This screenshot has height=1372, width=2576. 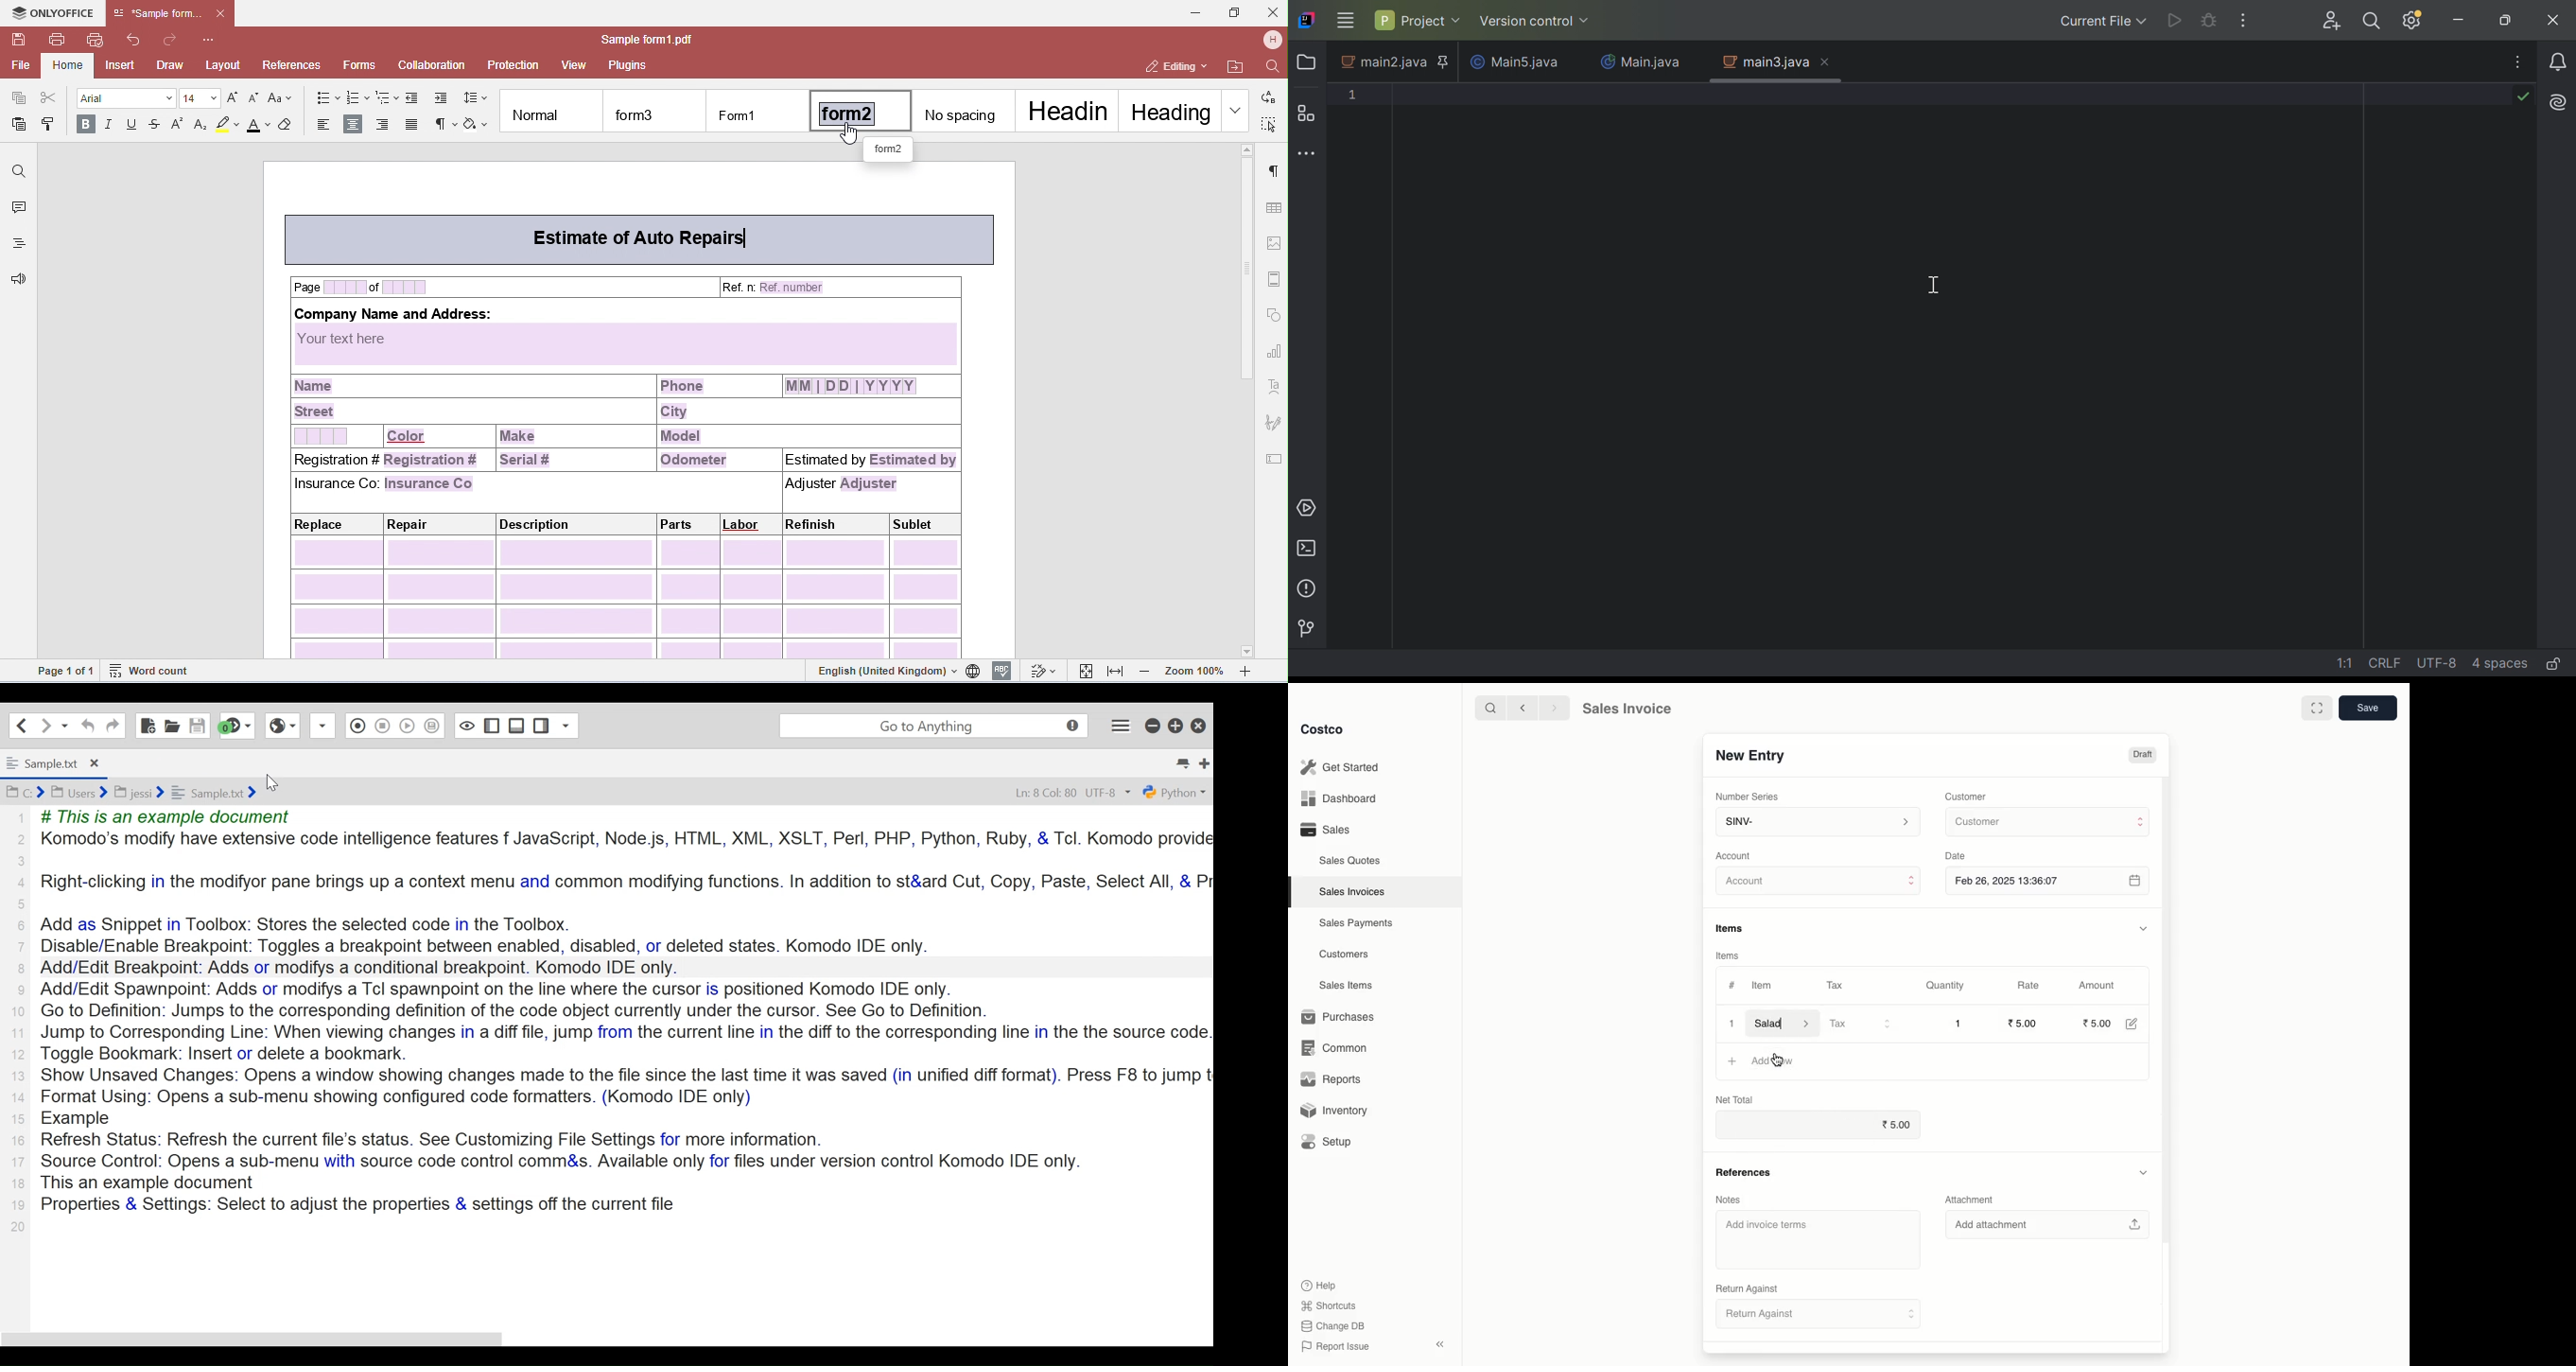 I want to click on Go Back on location, so click(x=20, y=725).